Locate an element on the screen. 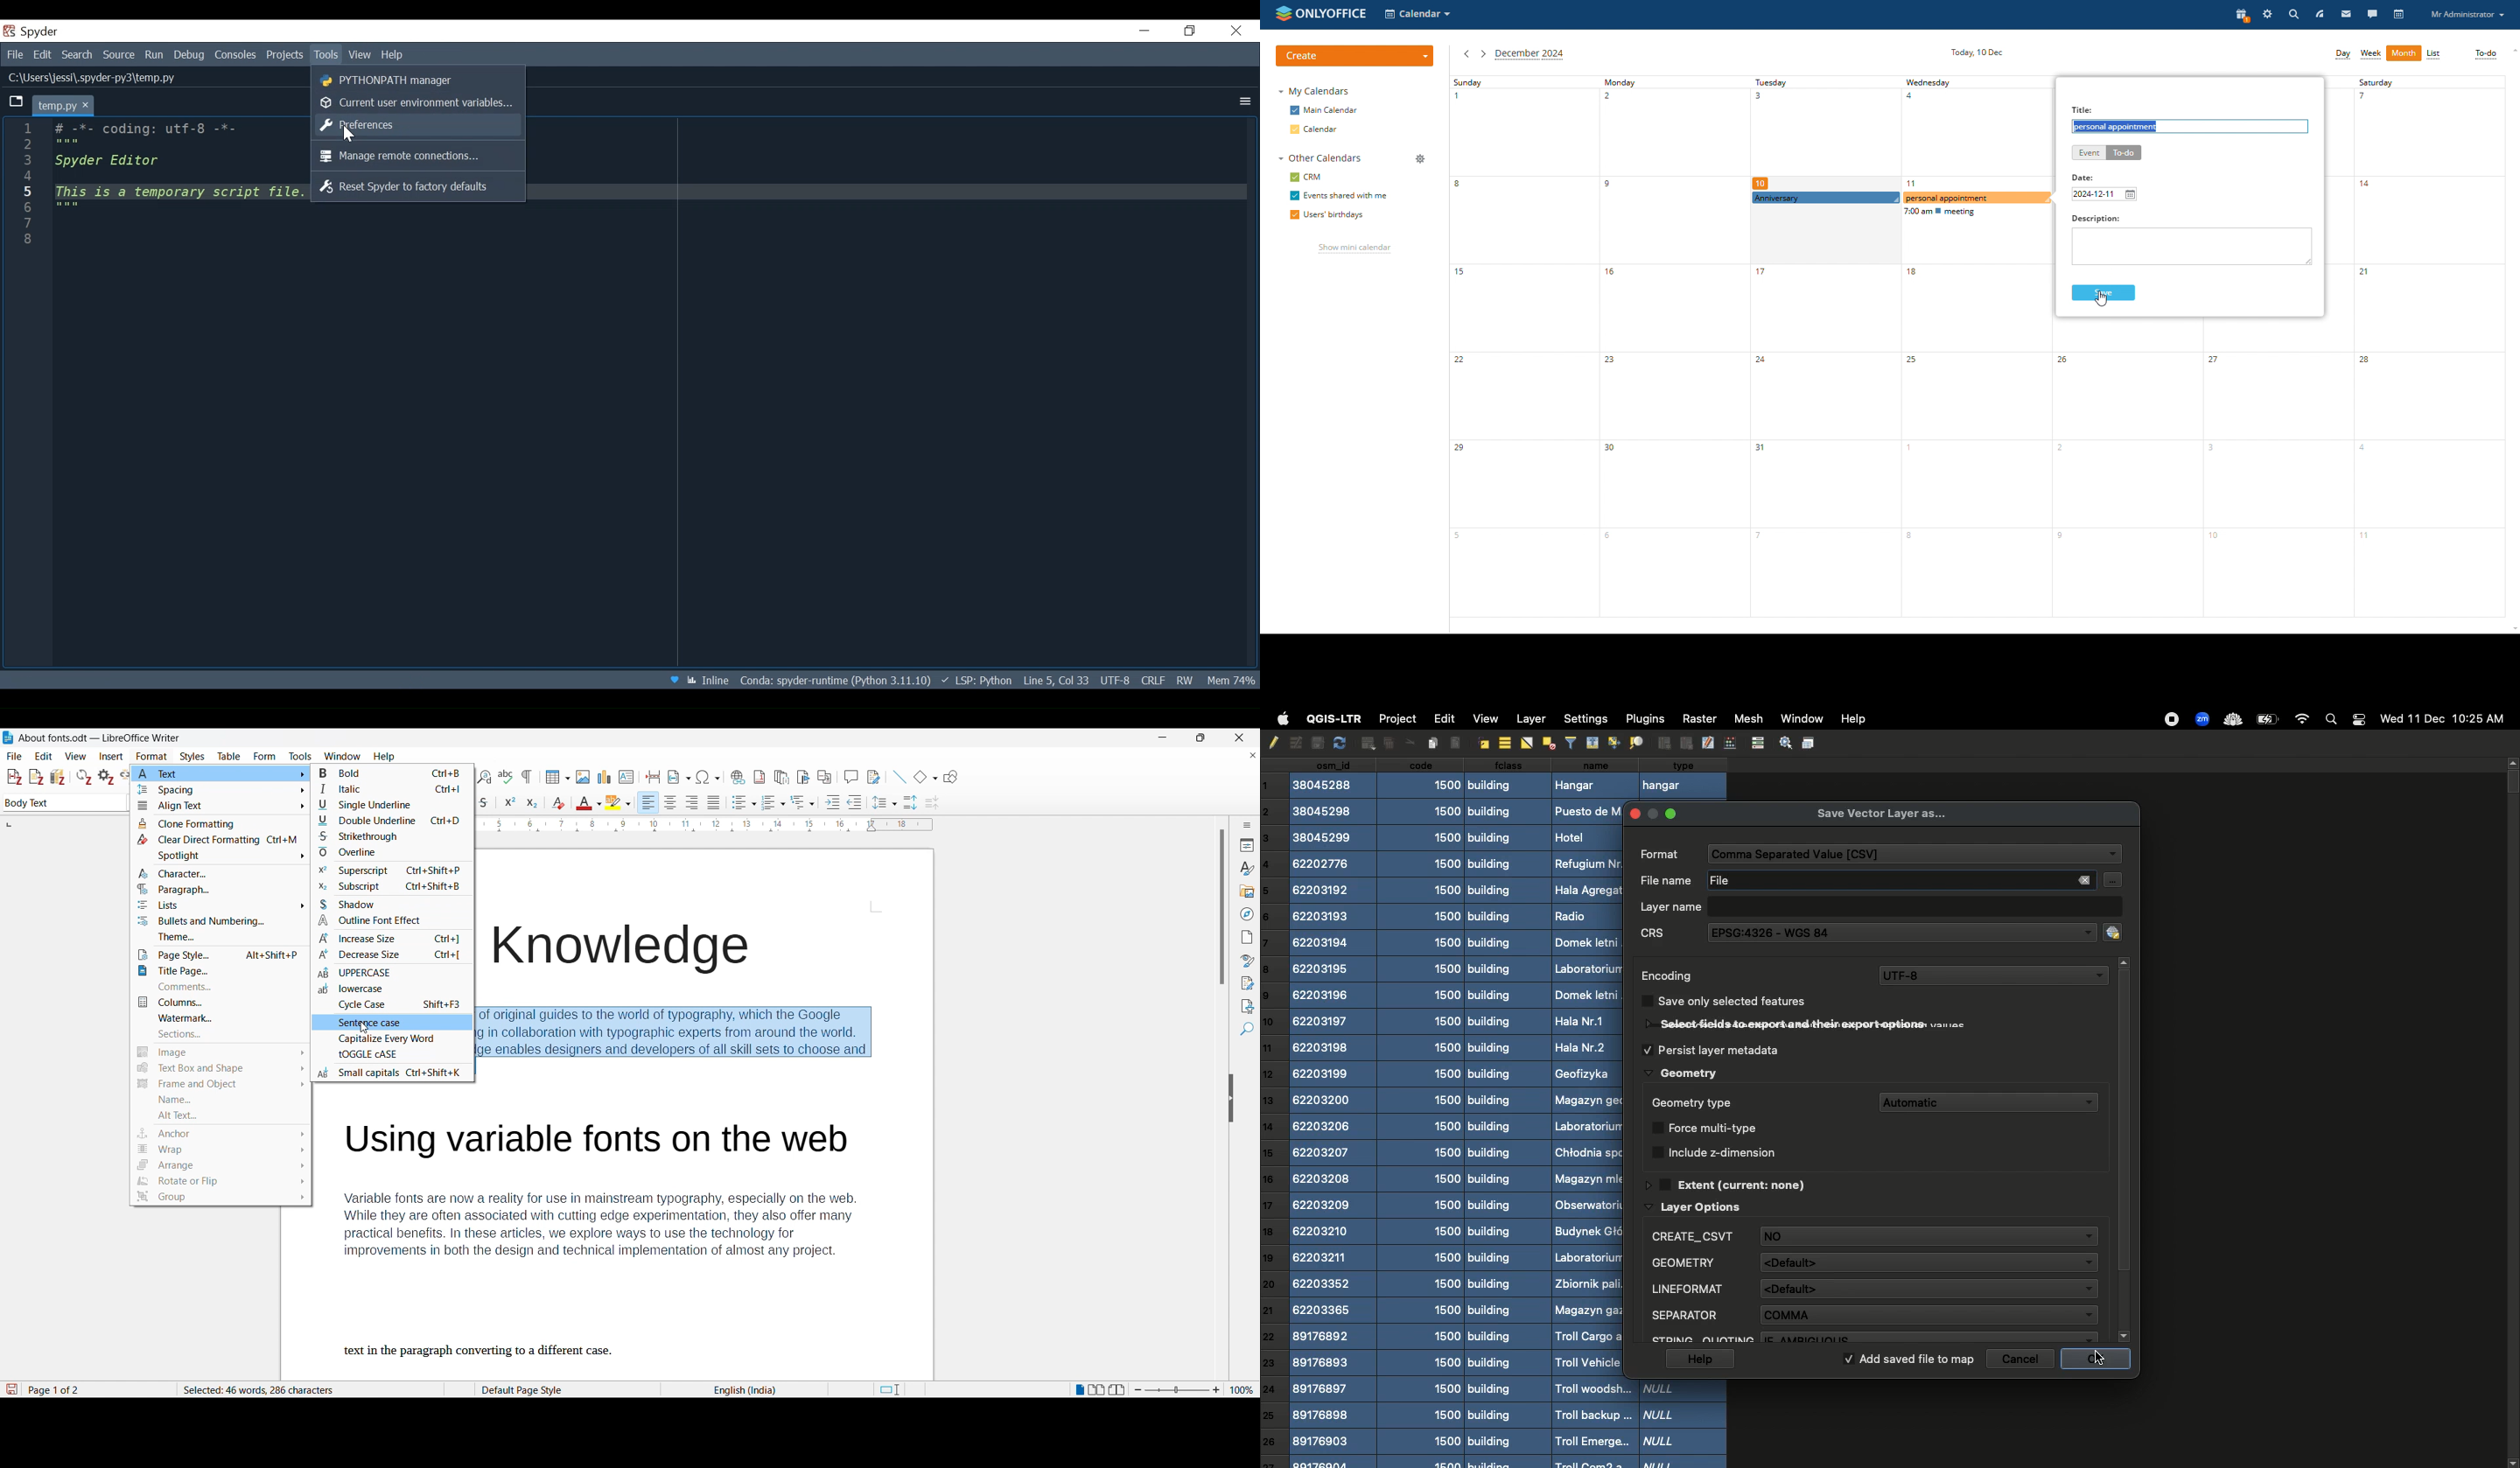  Special character options is located at coordinates (709, 777).